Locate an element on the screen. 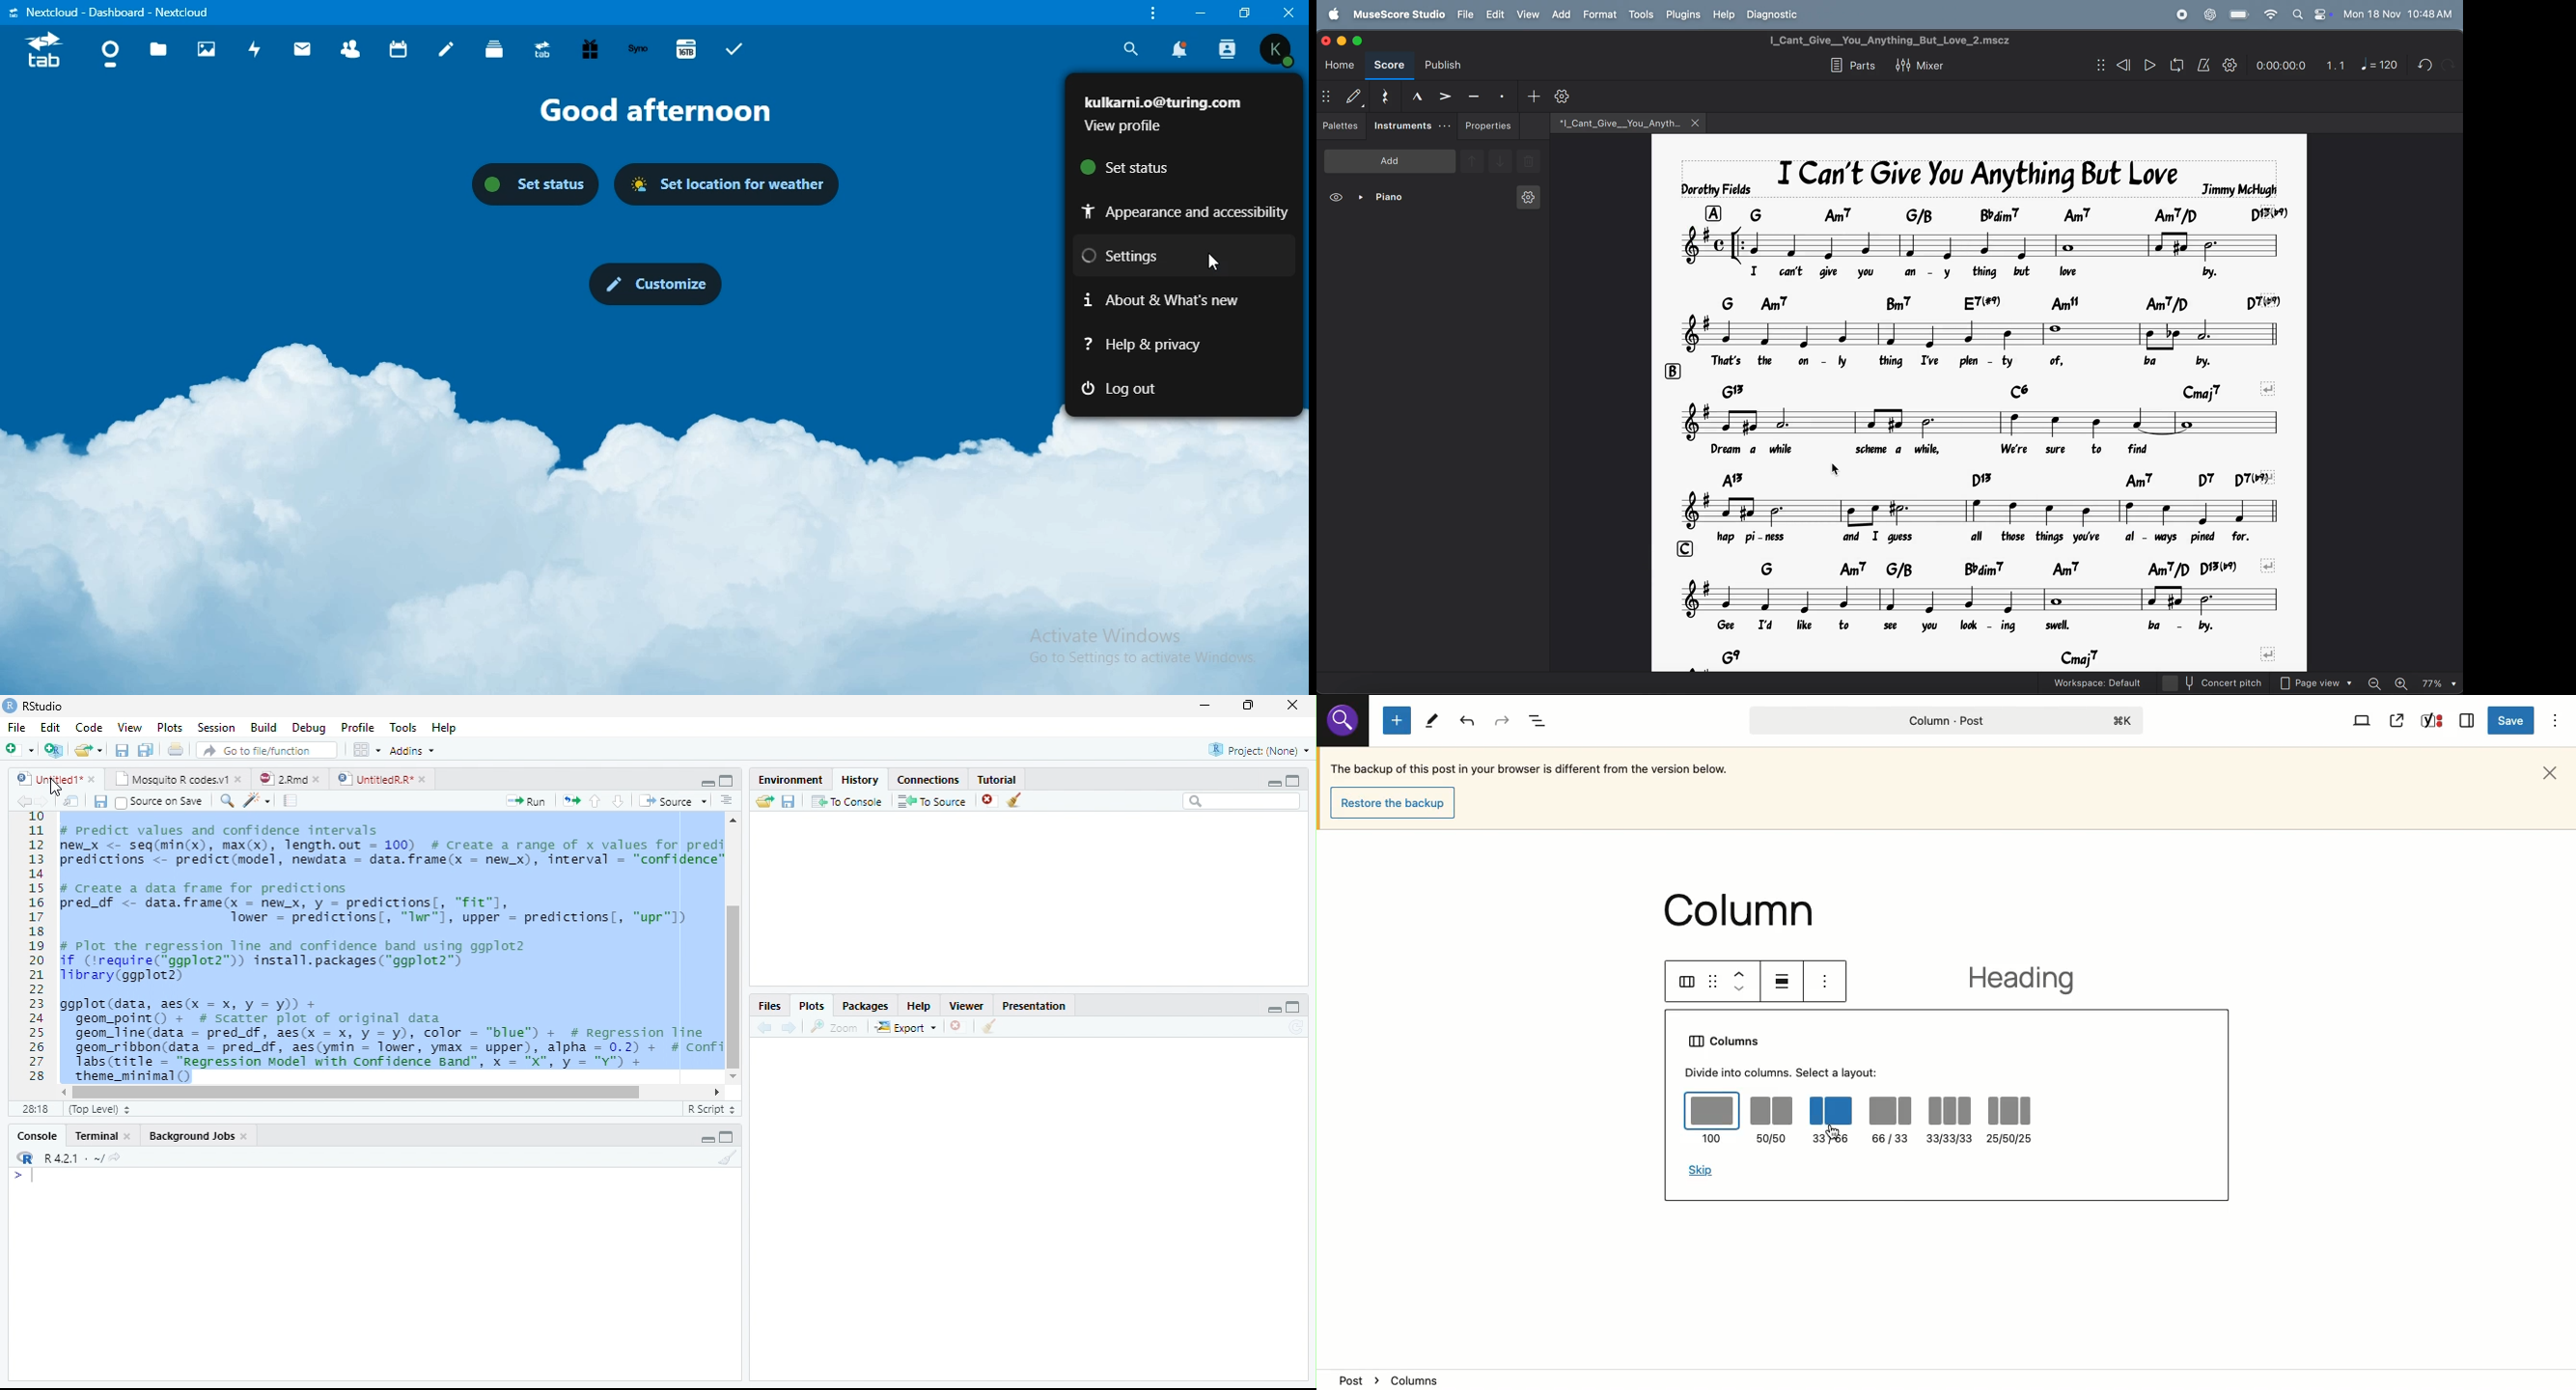 The width and height of the screenshot is (2576, 1400). Minimize is located at coordinates (707, 1140).